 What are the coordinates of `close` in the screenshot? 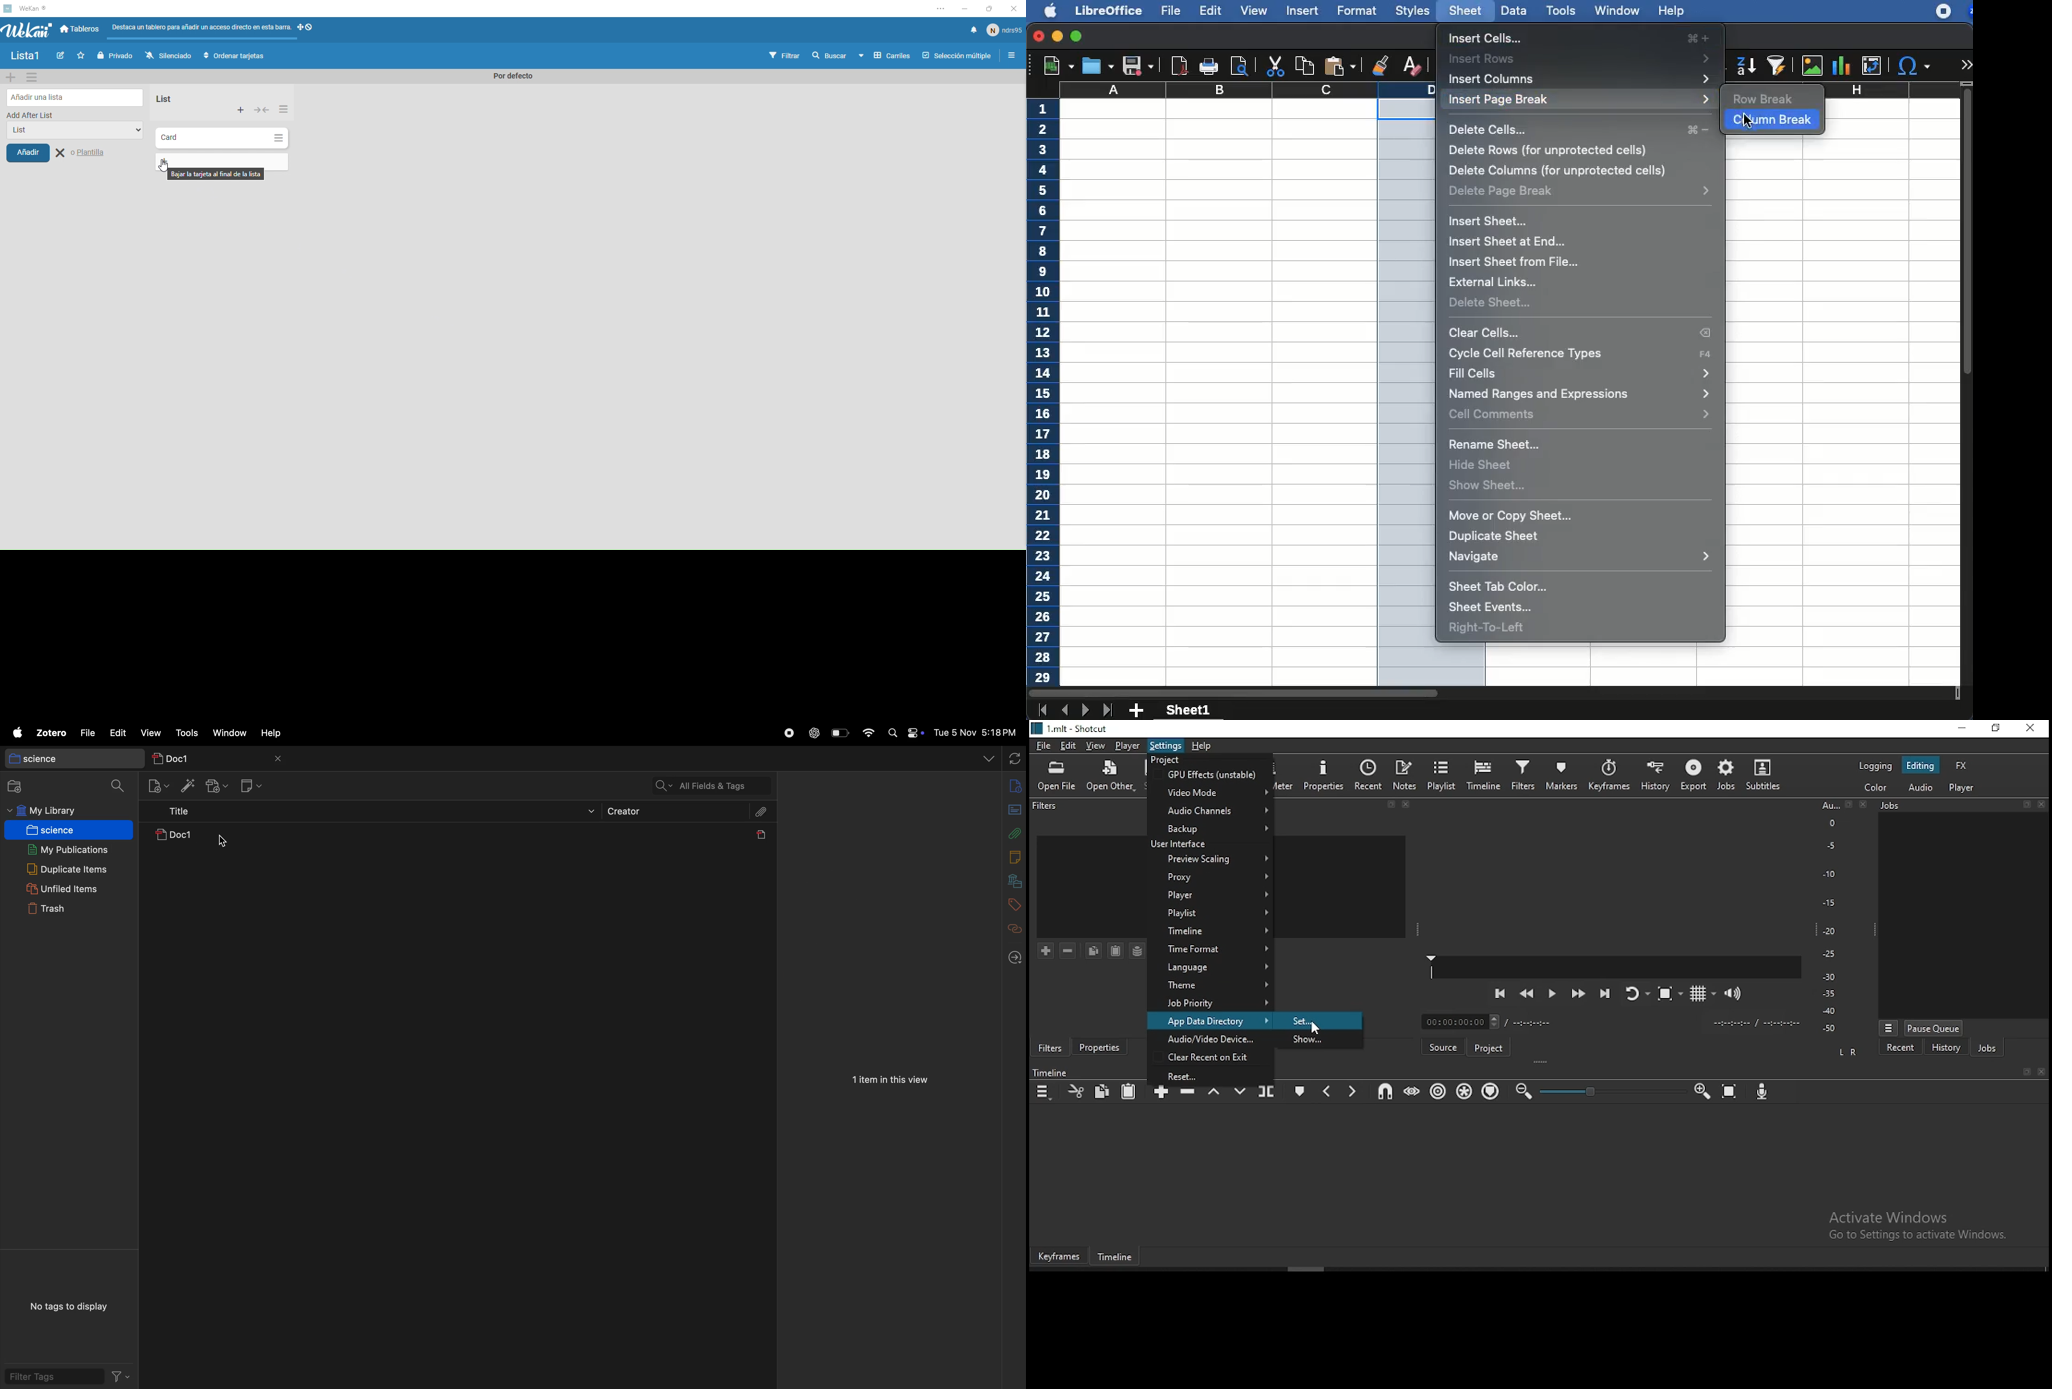 It's located at (2042, 1073).